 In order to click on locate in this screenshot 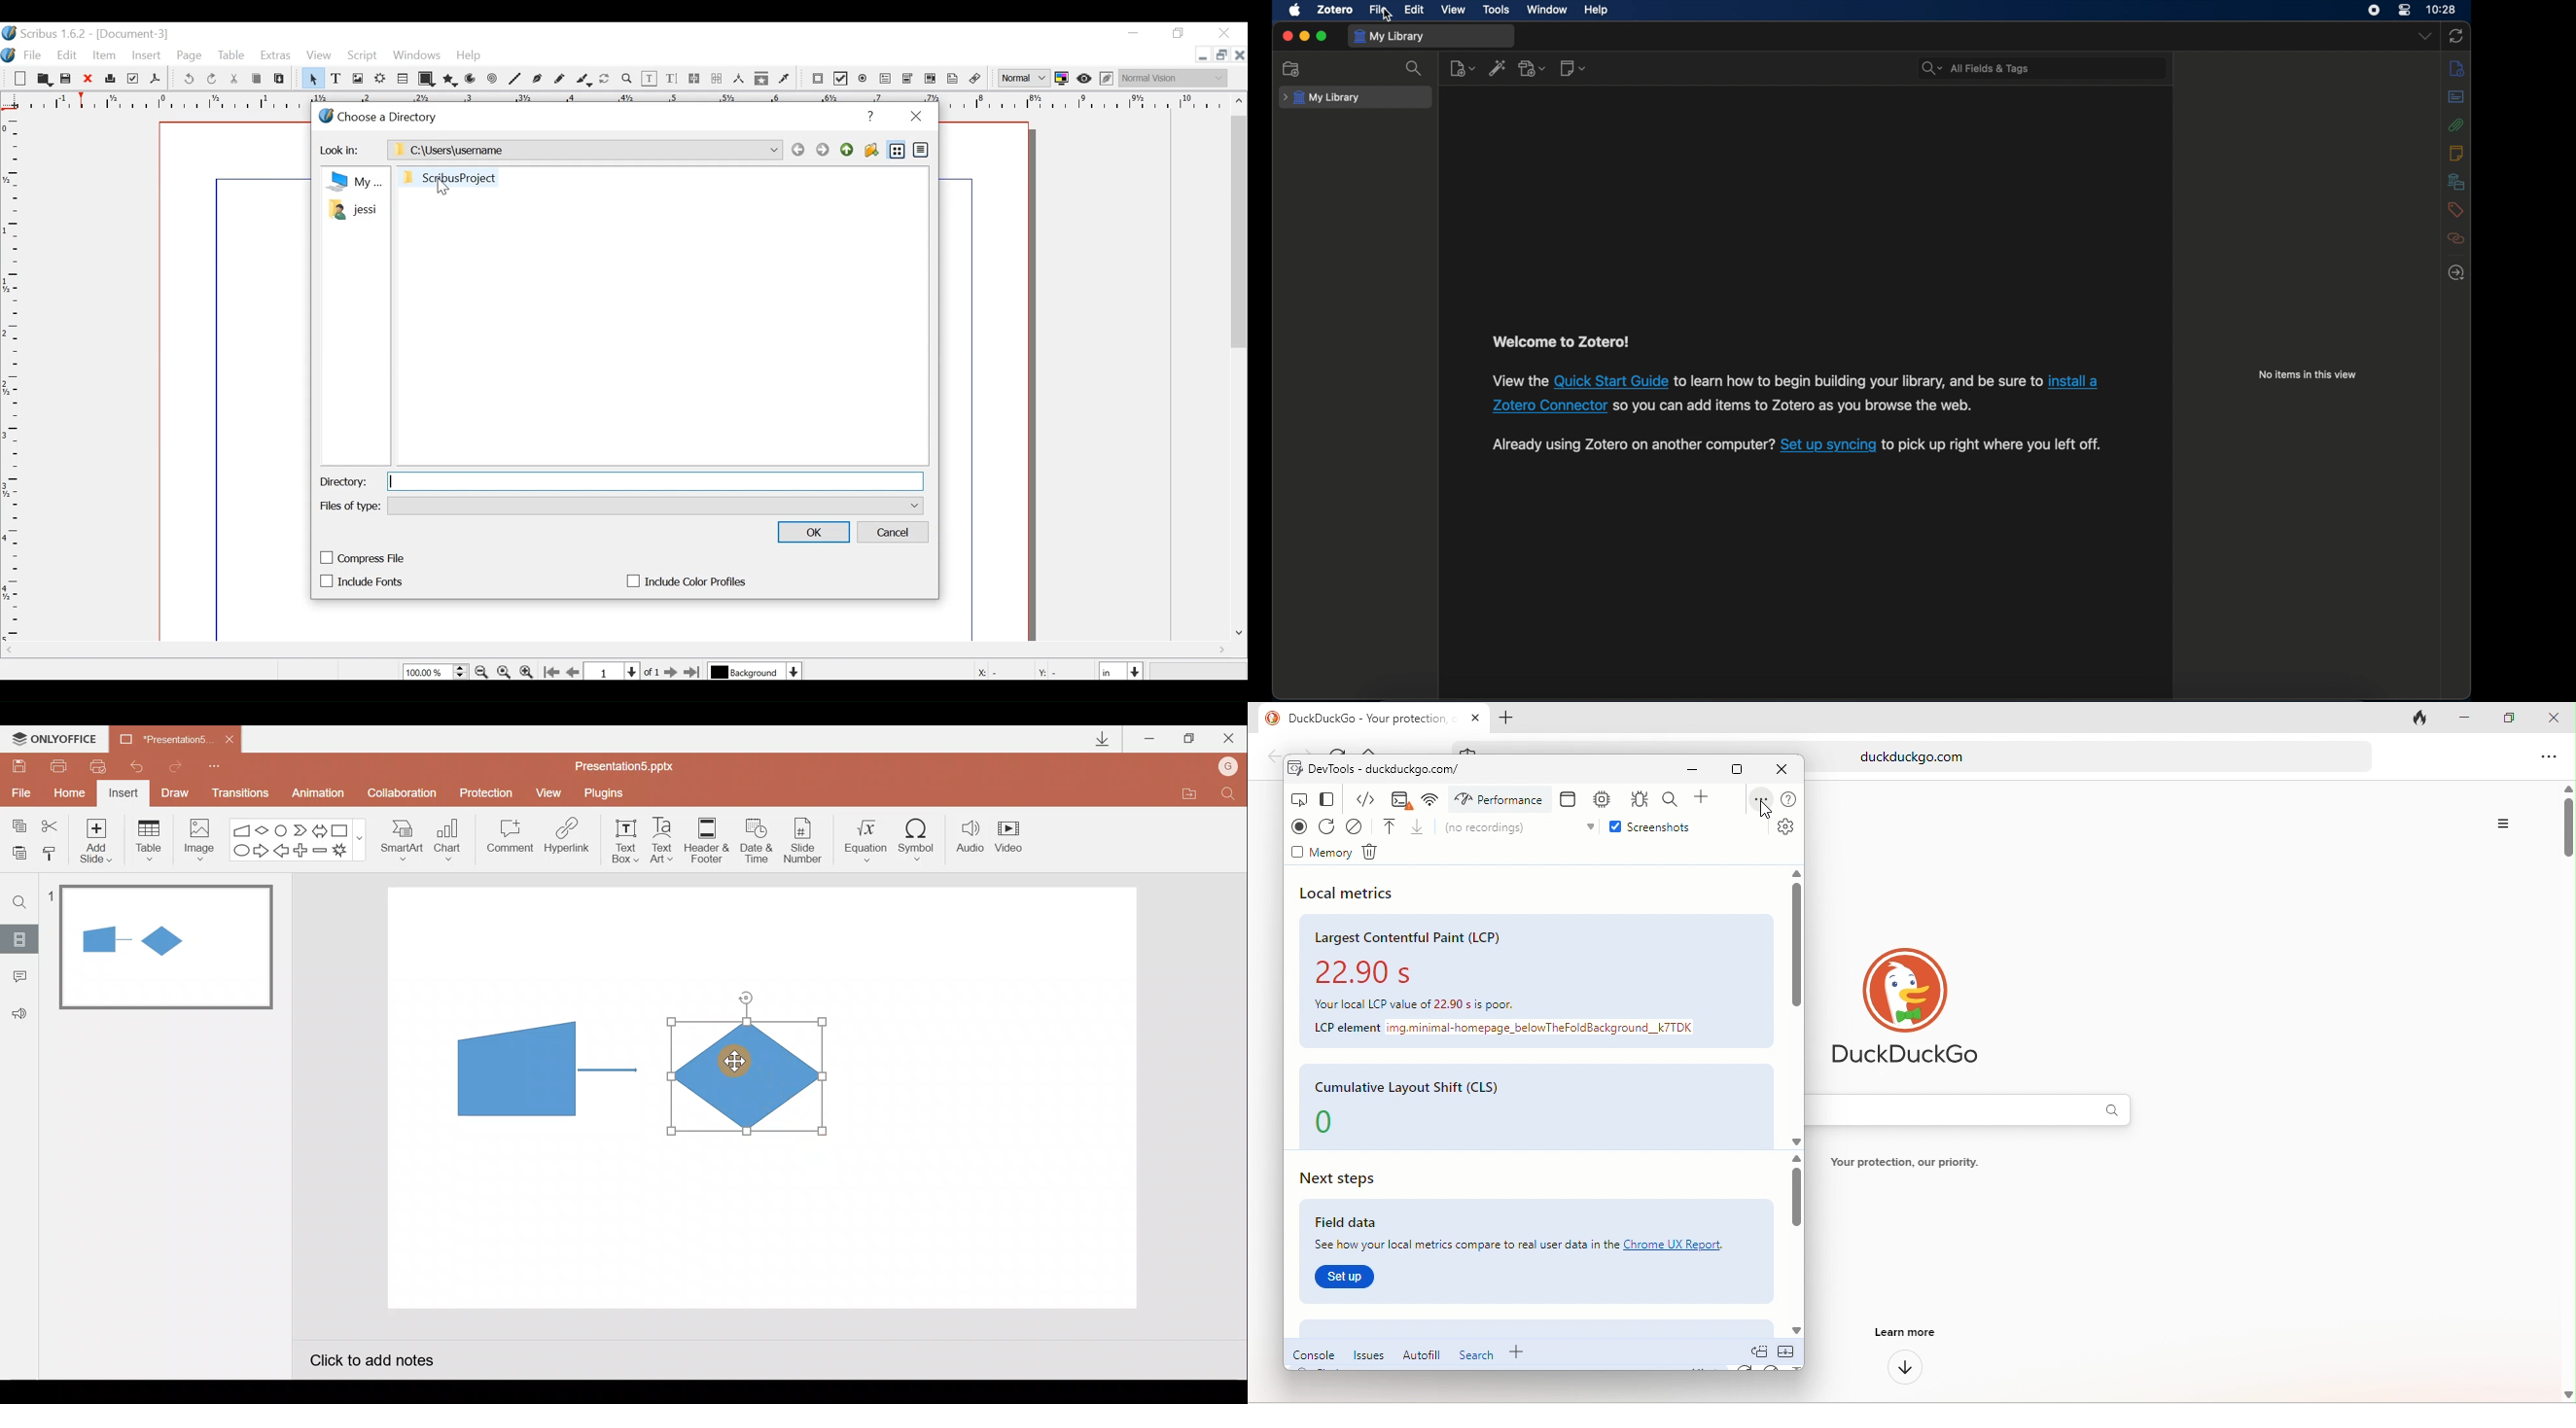, I will do `click(2457, 273)`.